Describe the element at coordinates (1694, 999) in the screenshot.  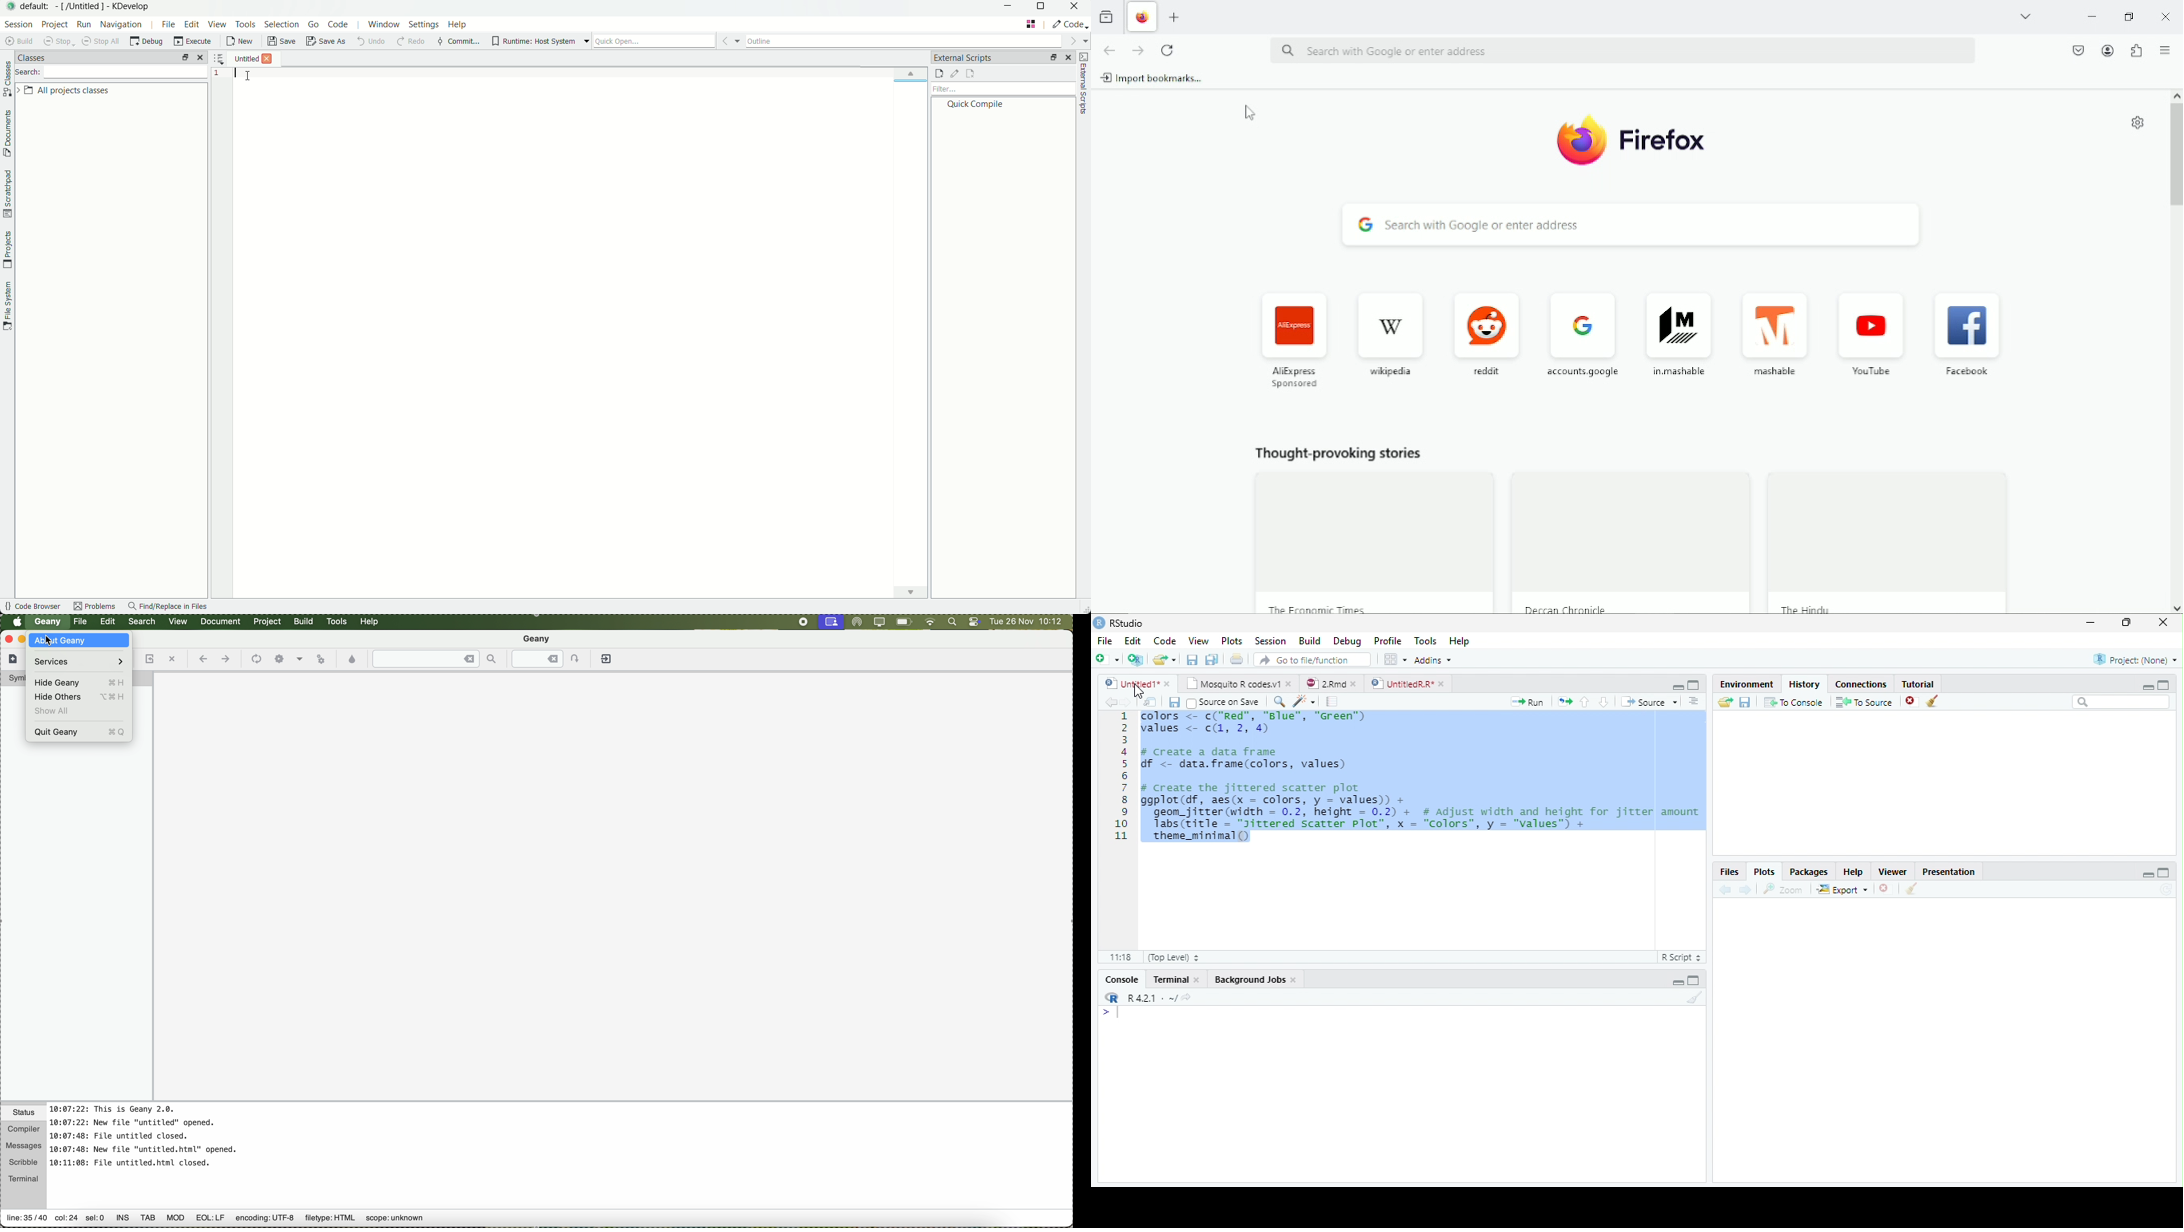
I see `Clear console` at that location.